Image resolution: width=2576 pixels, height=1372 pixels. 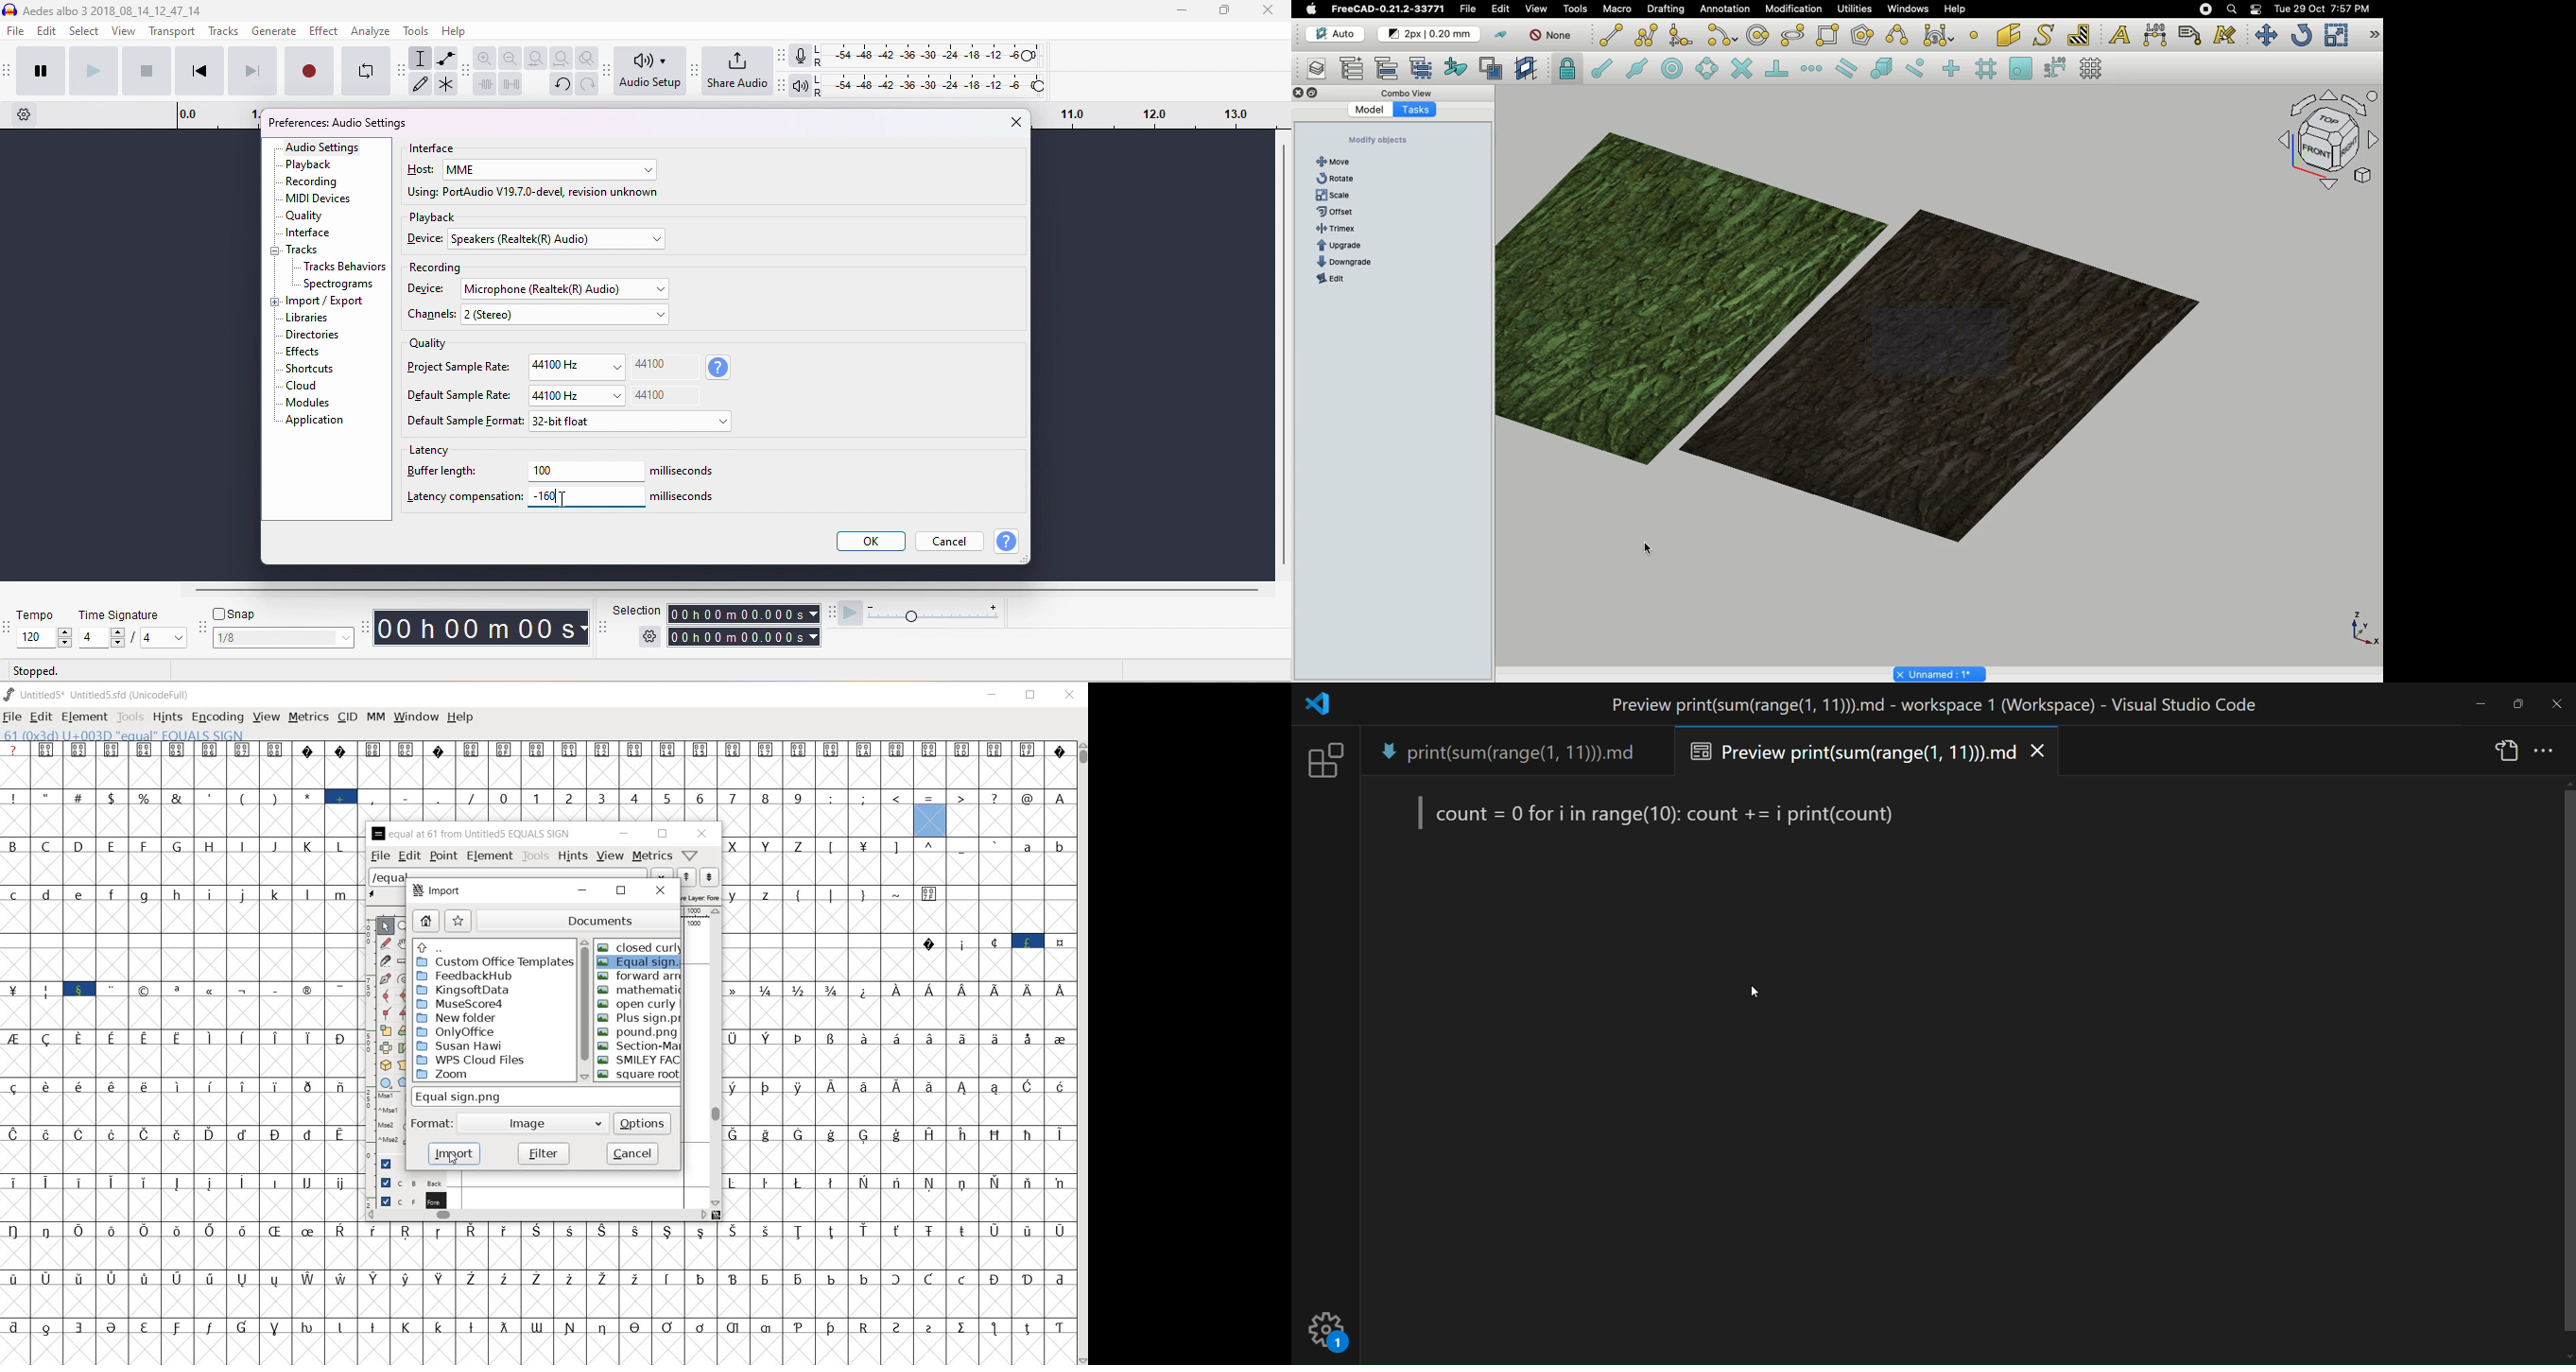 I want to click on options, so click(x=642, y=1123).